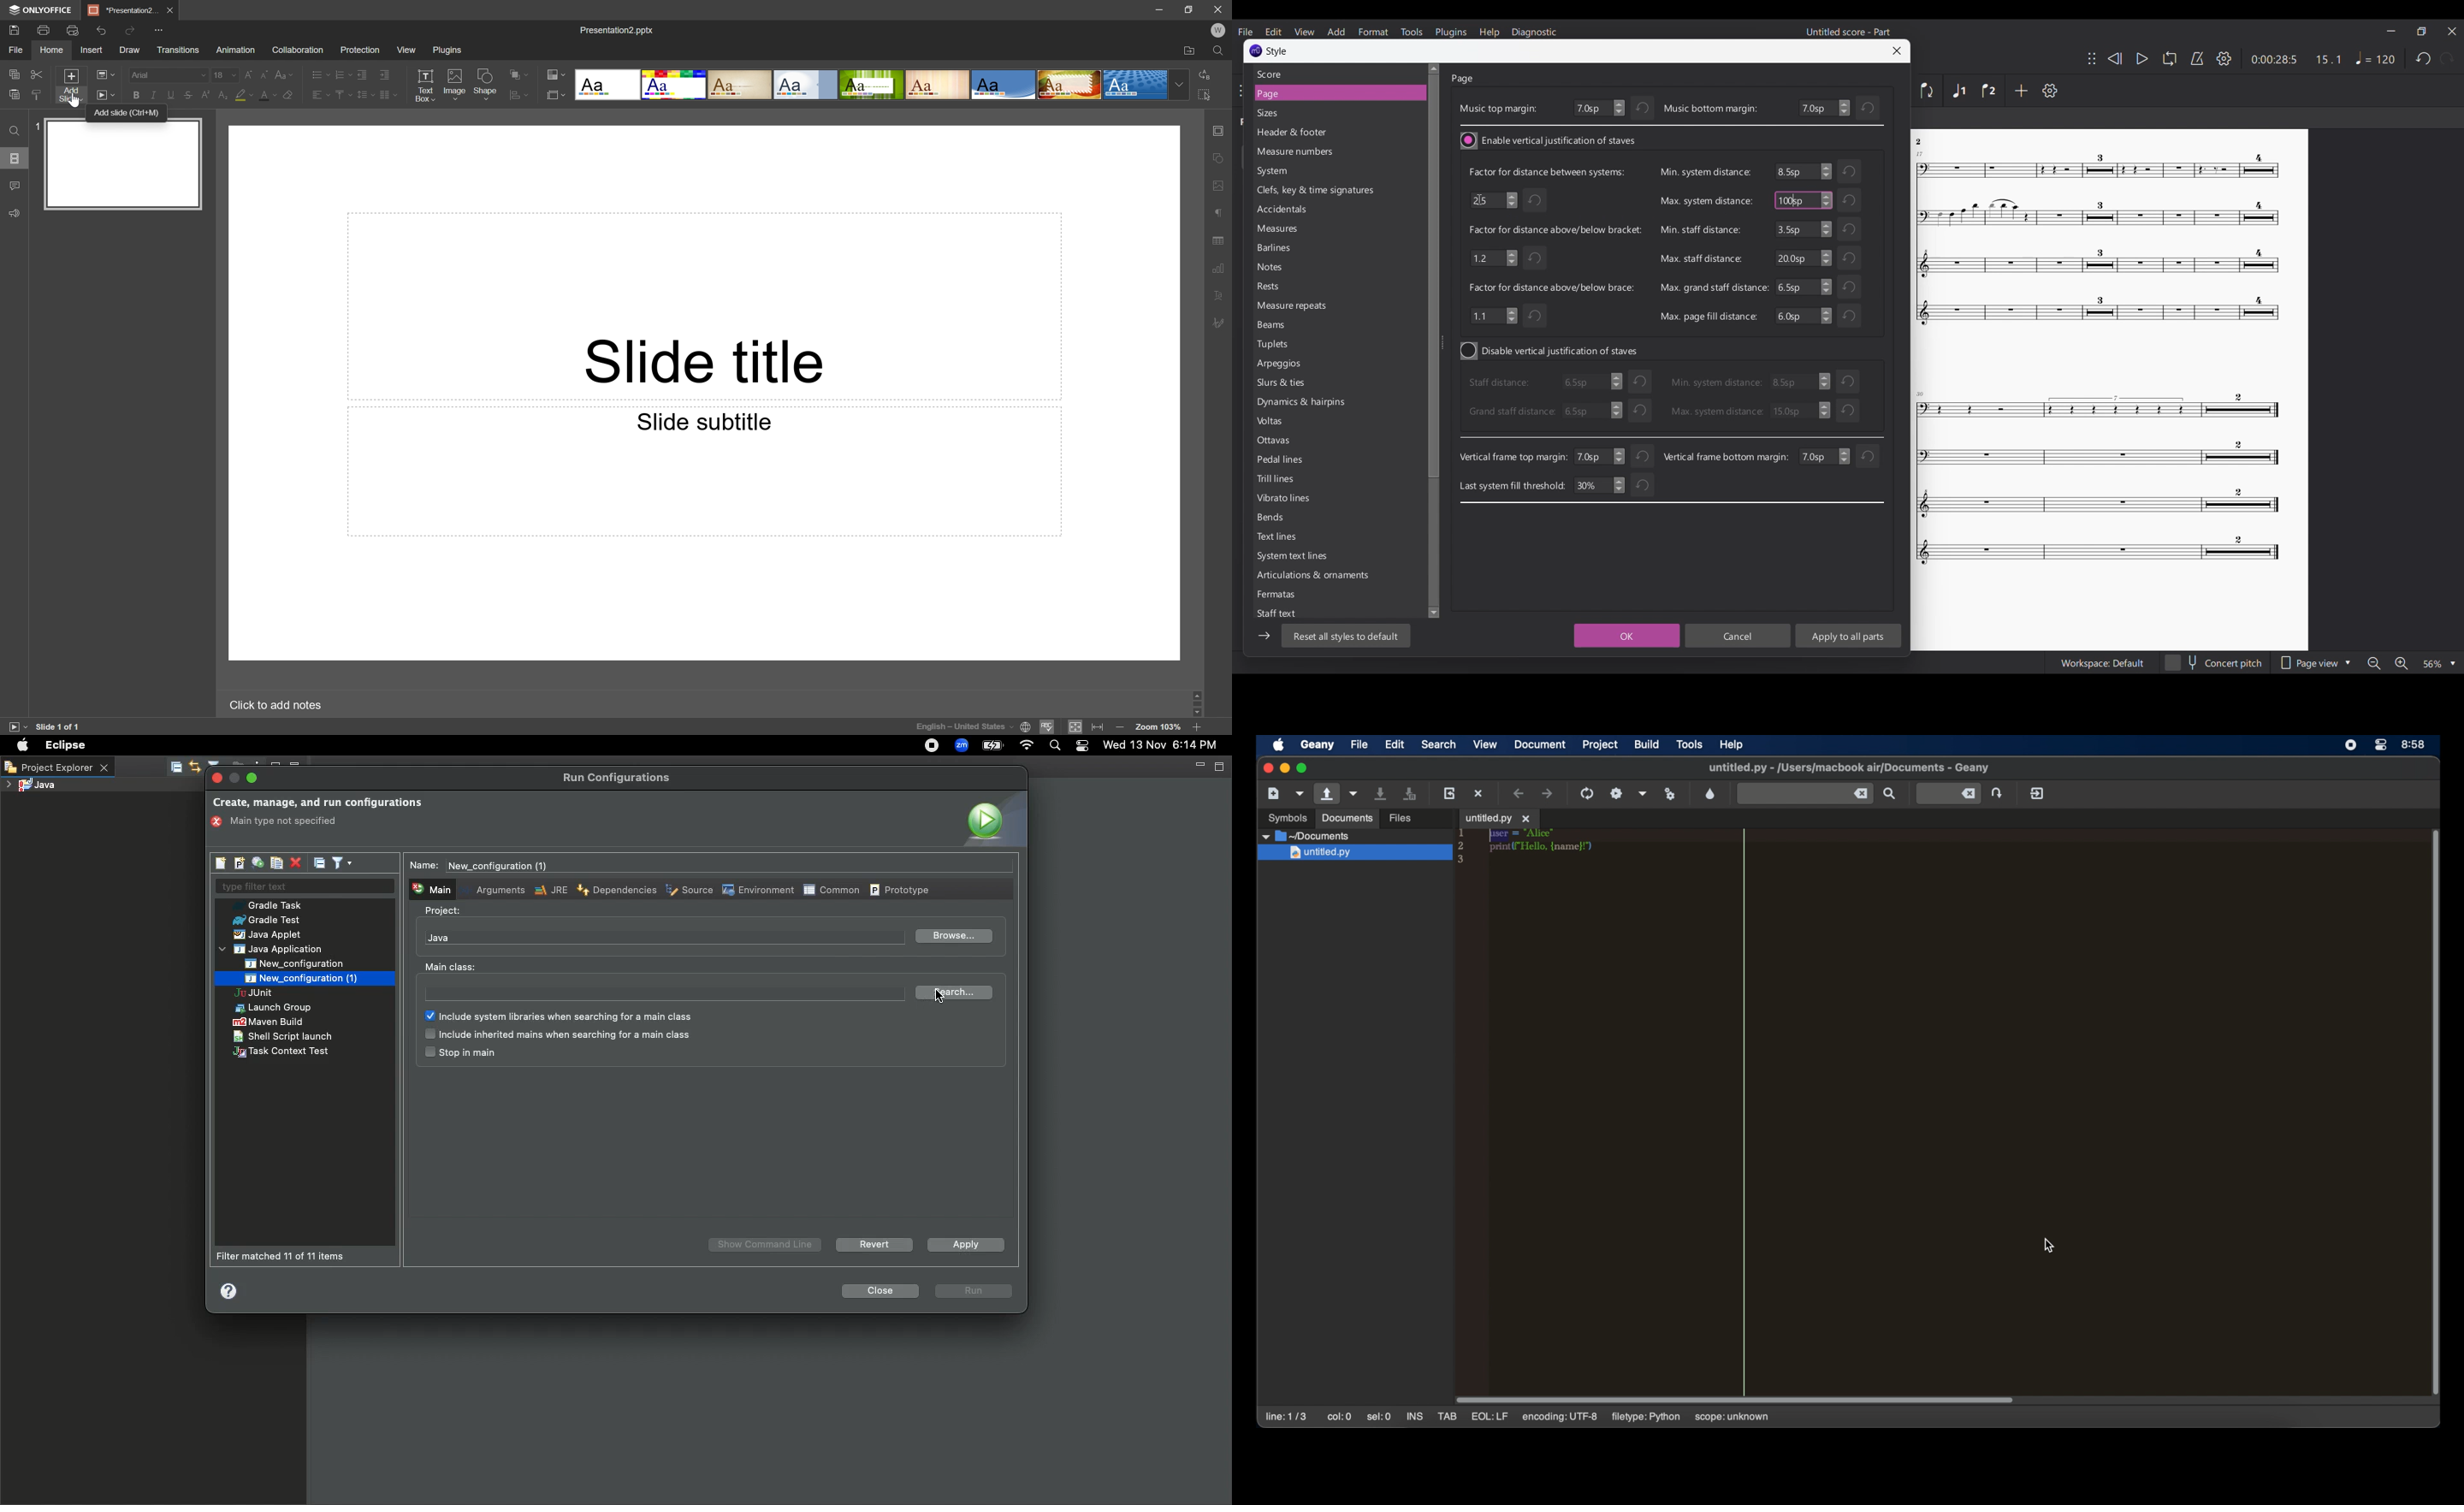  I want to click on File, so click(17, 50).